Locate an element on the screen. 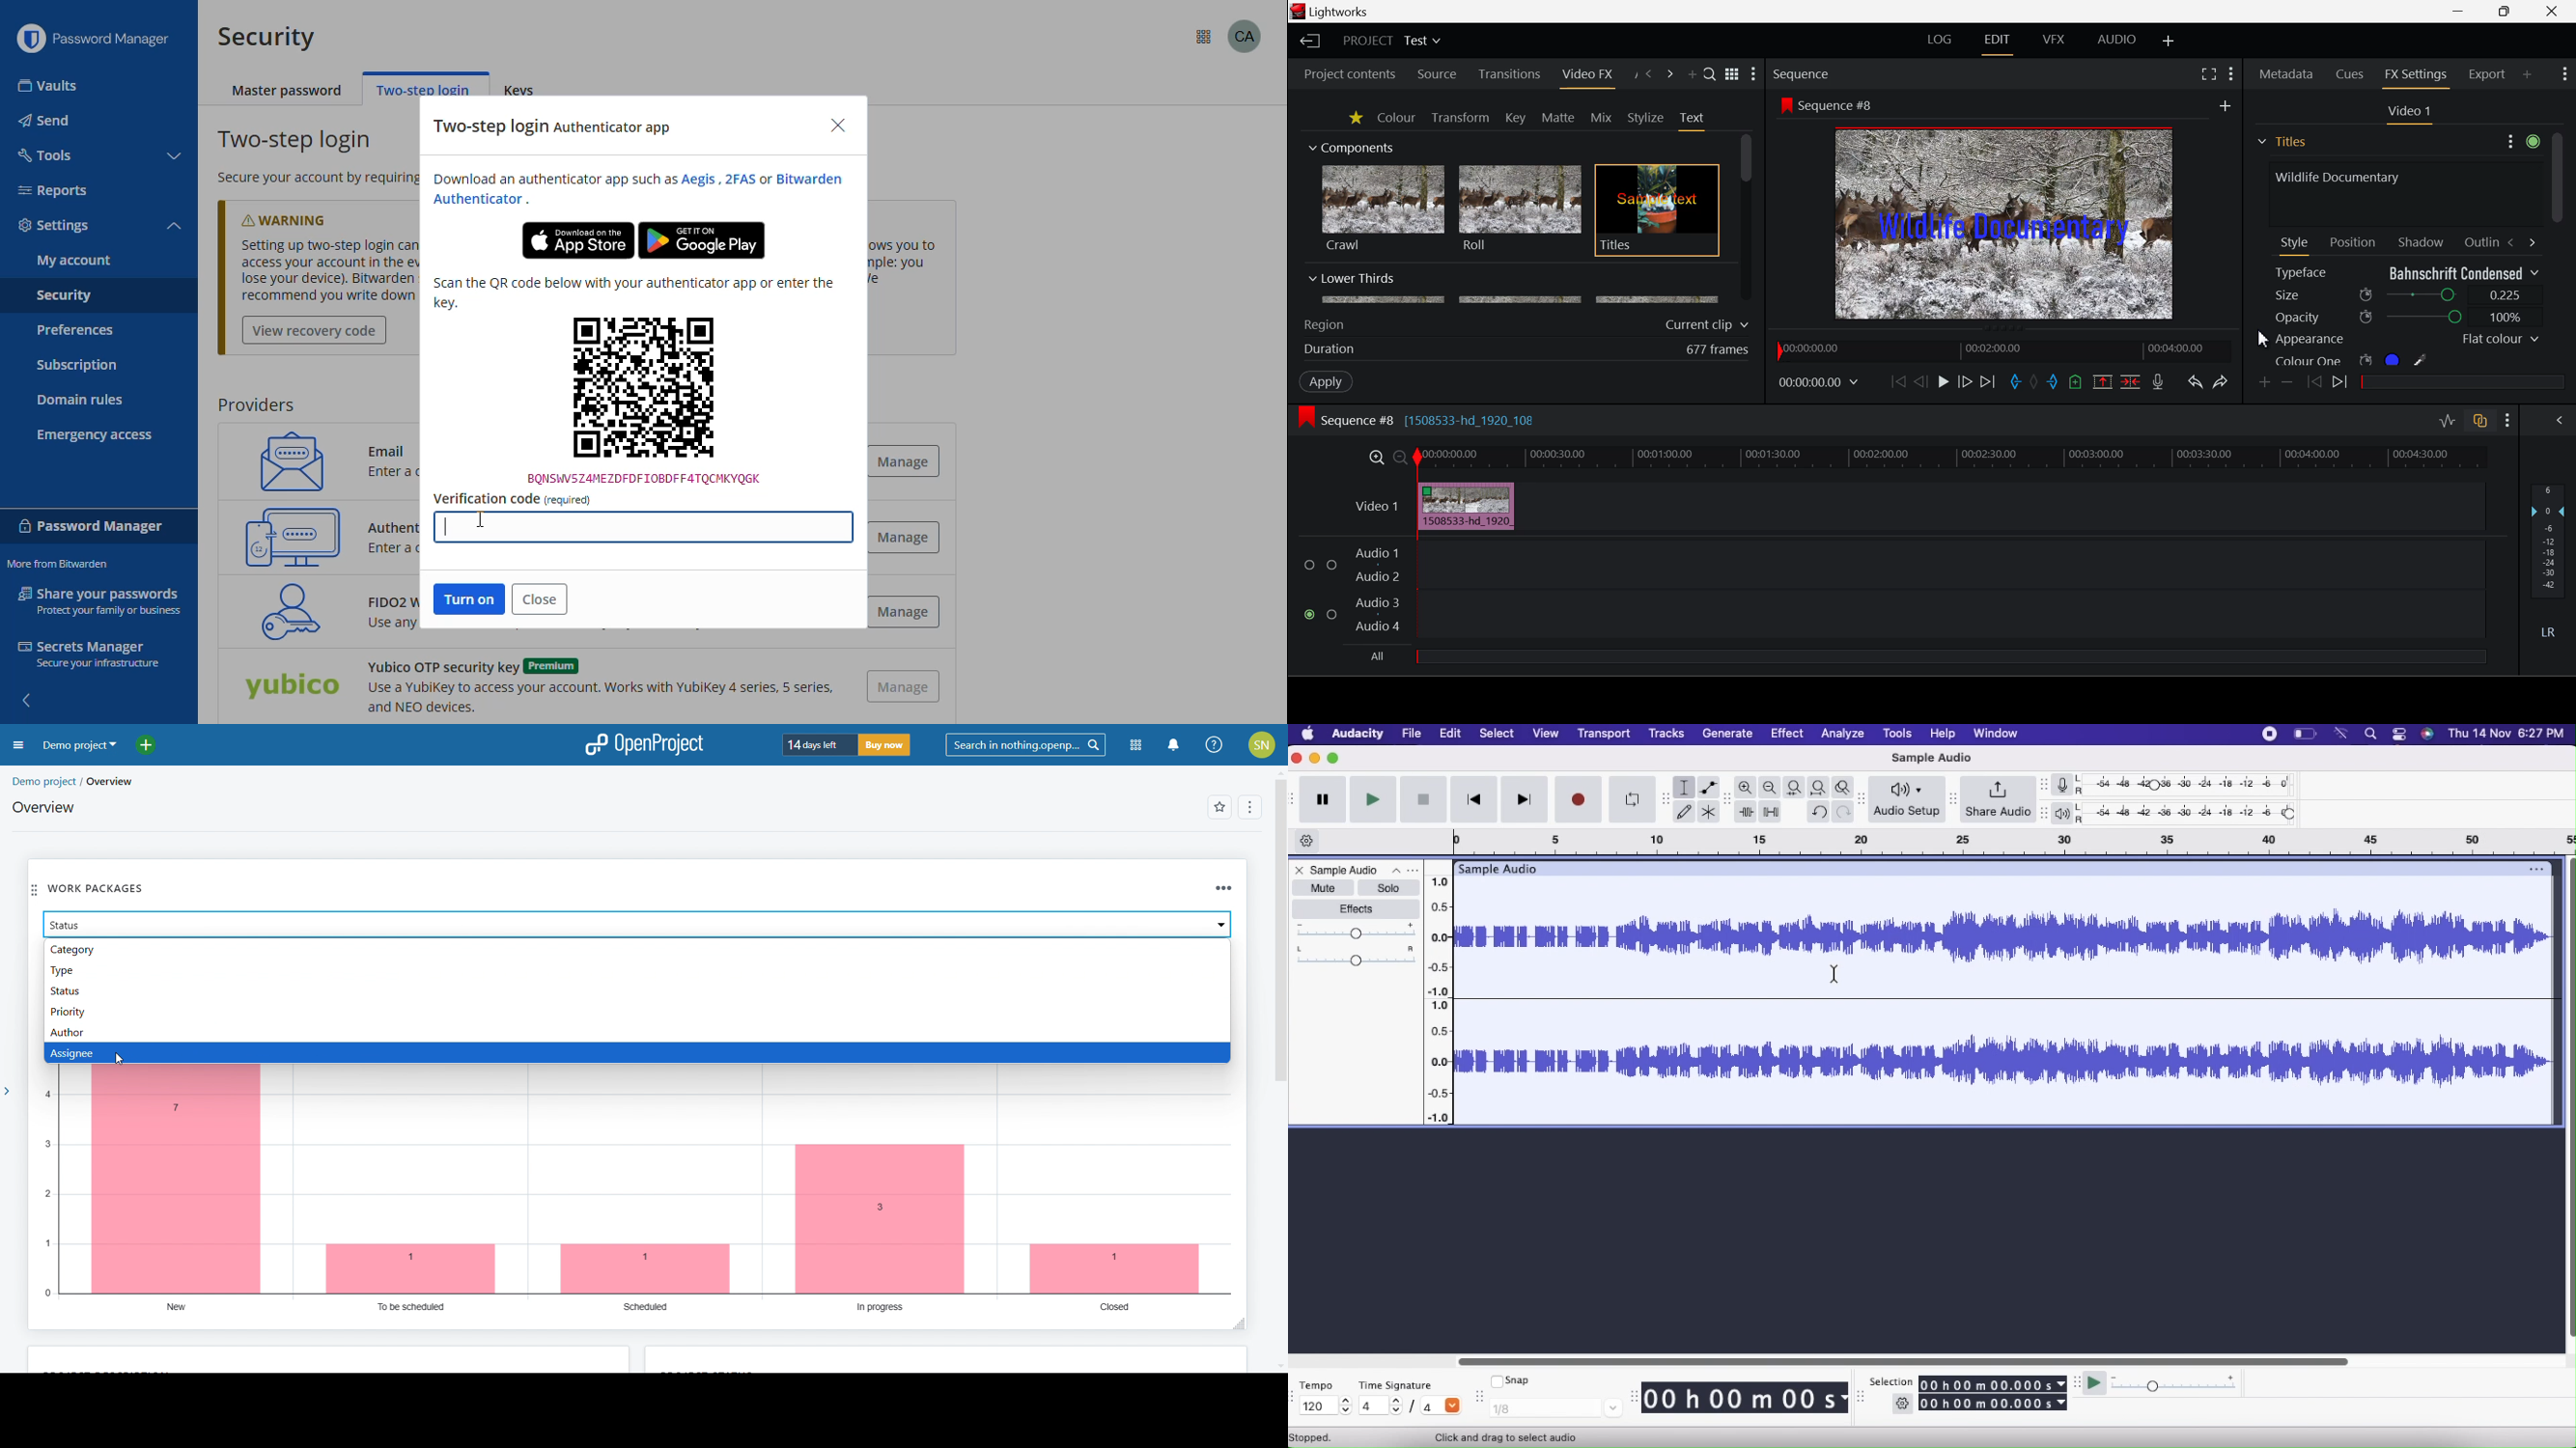  logo is located at coordinates (644, 744).